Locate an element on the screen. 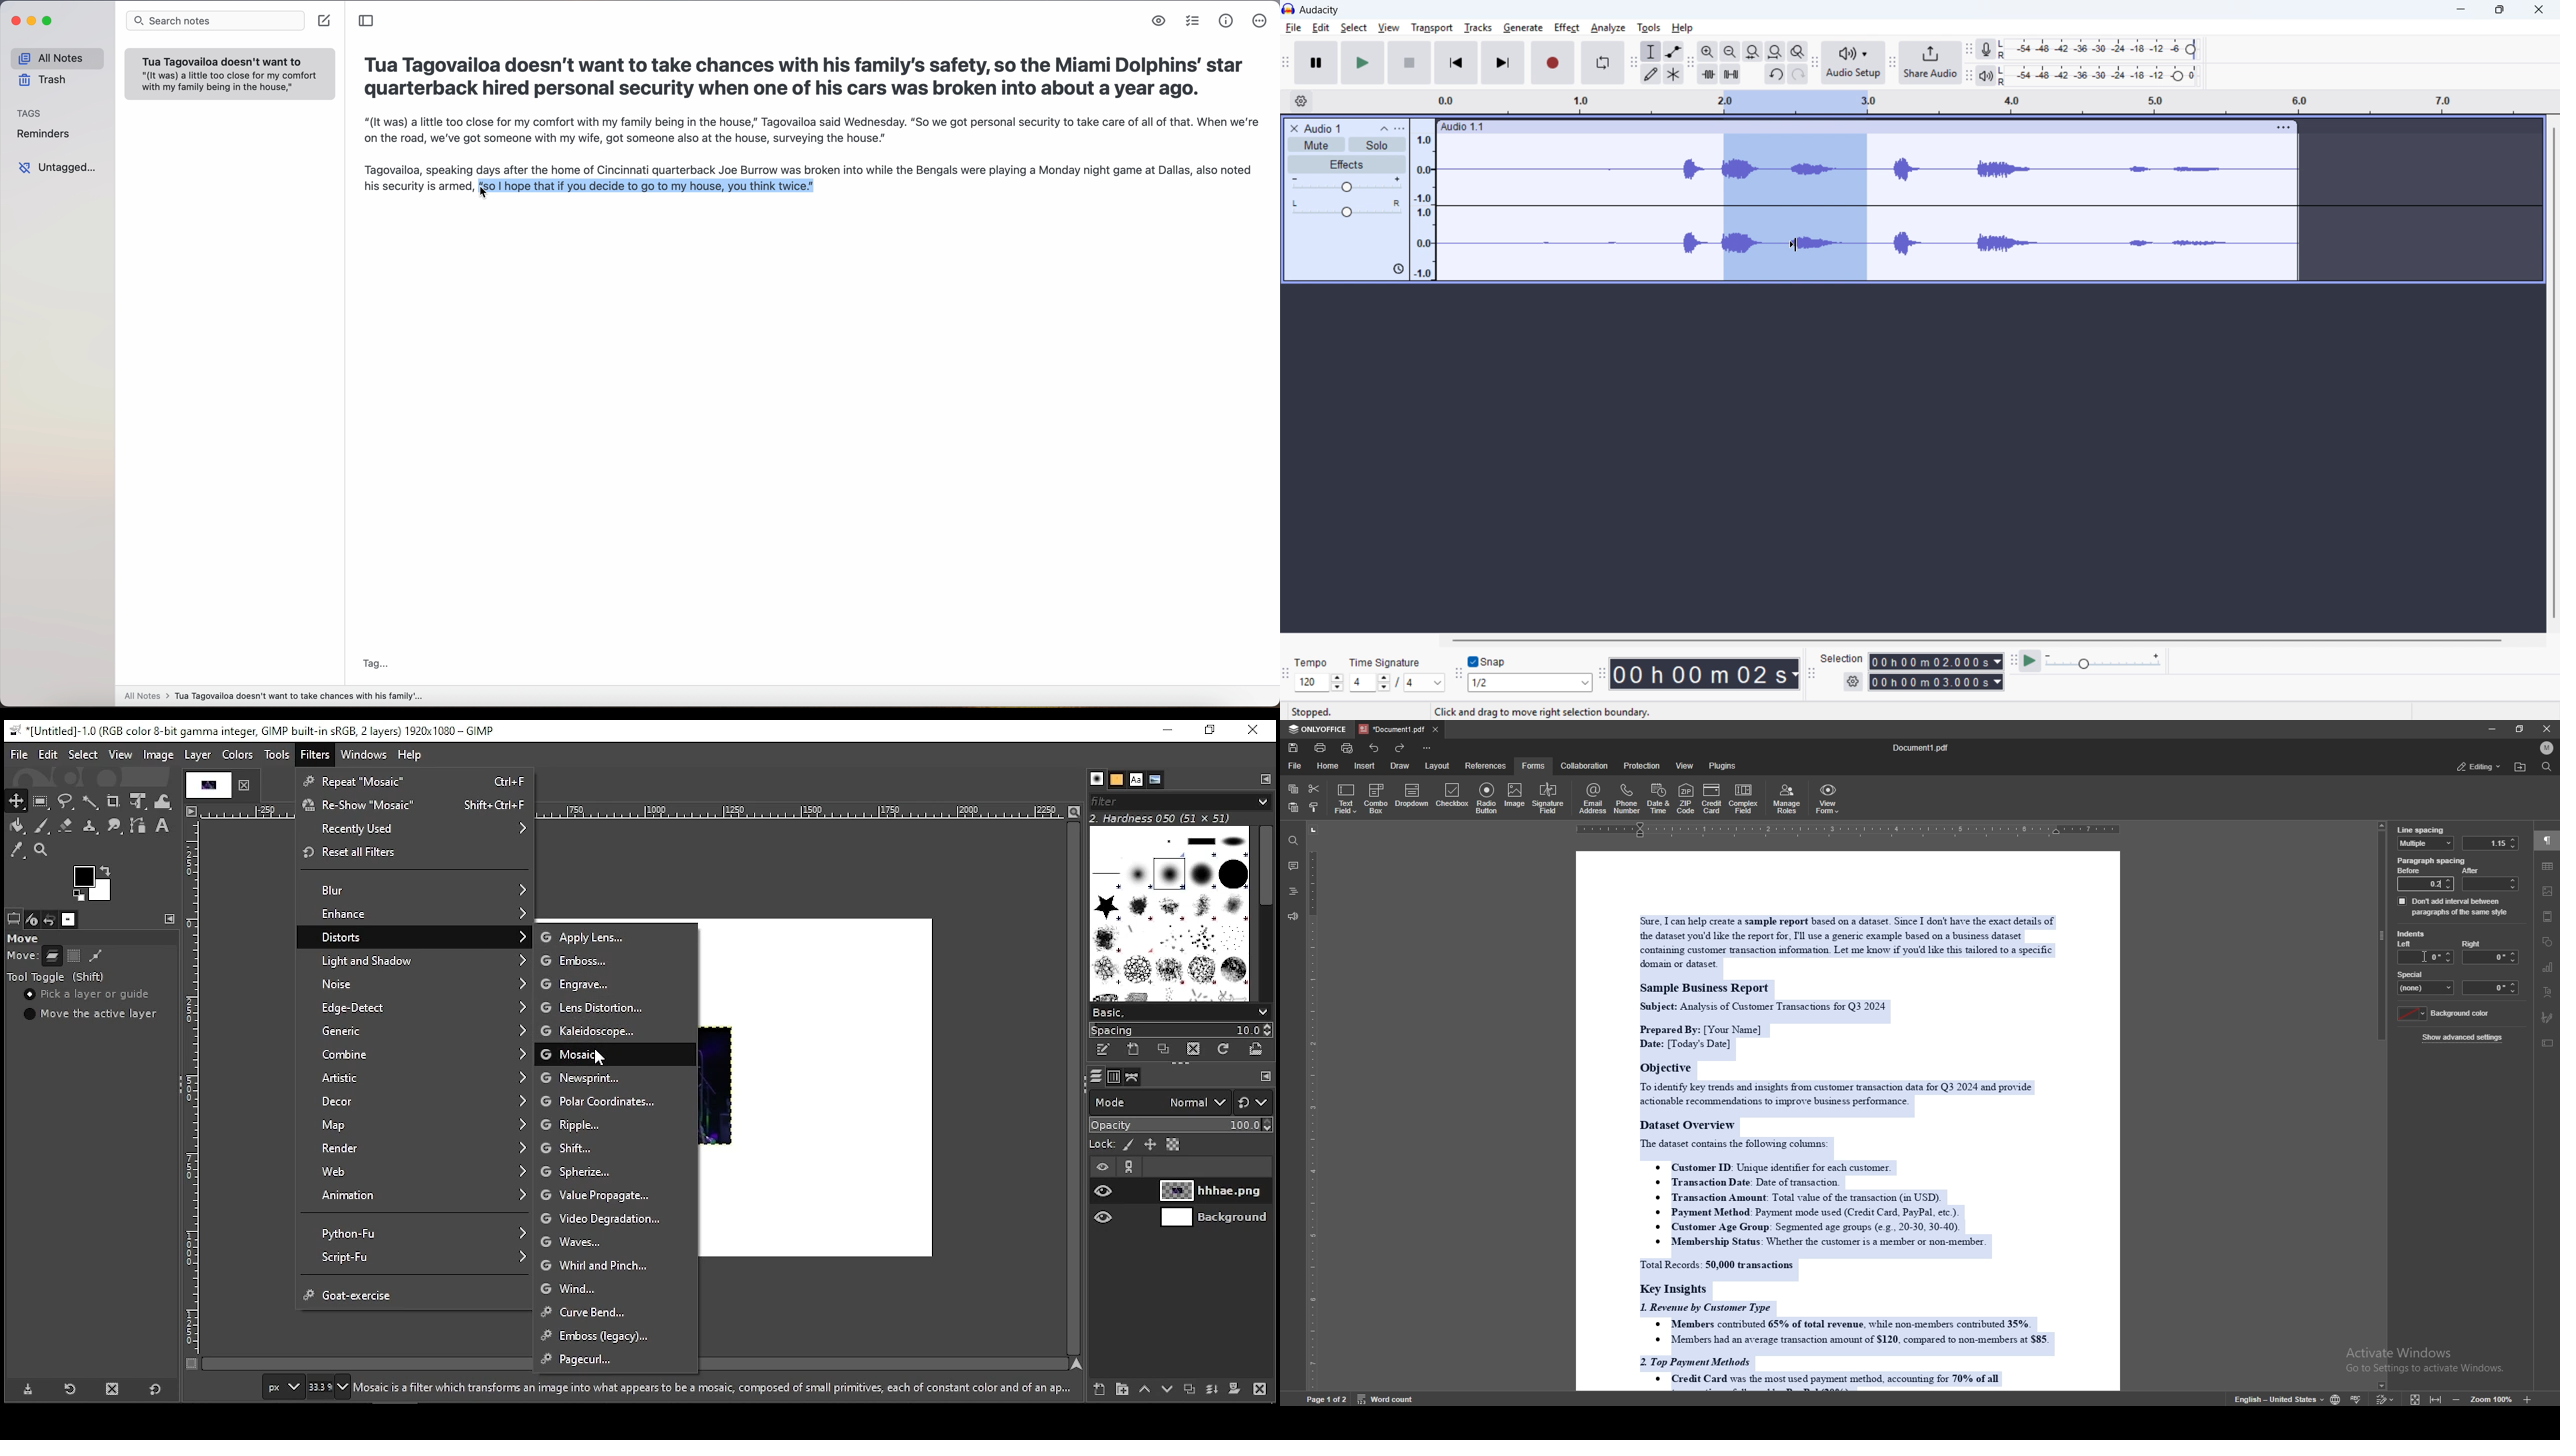 Image resolution: width=2576 pixels, height=1456 pixels. move channels is located at coordinates (74, 956).